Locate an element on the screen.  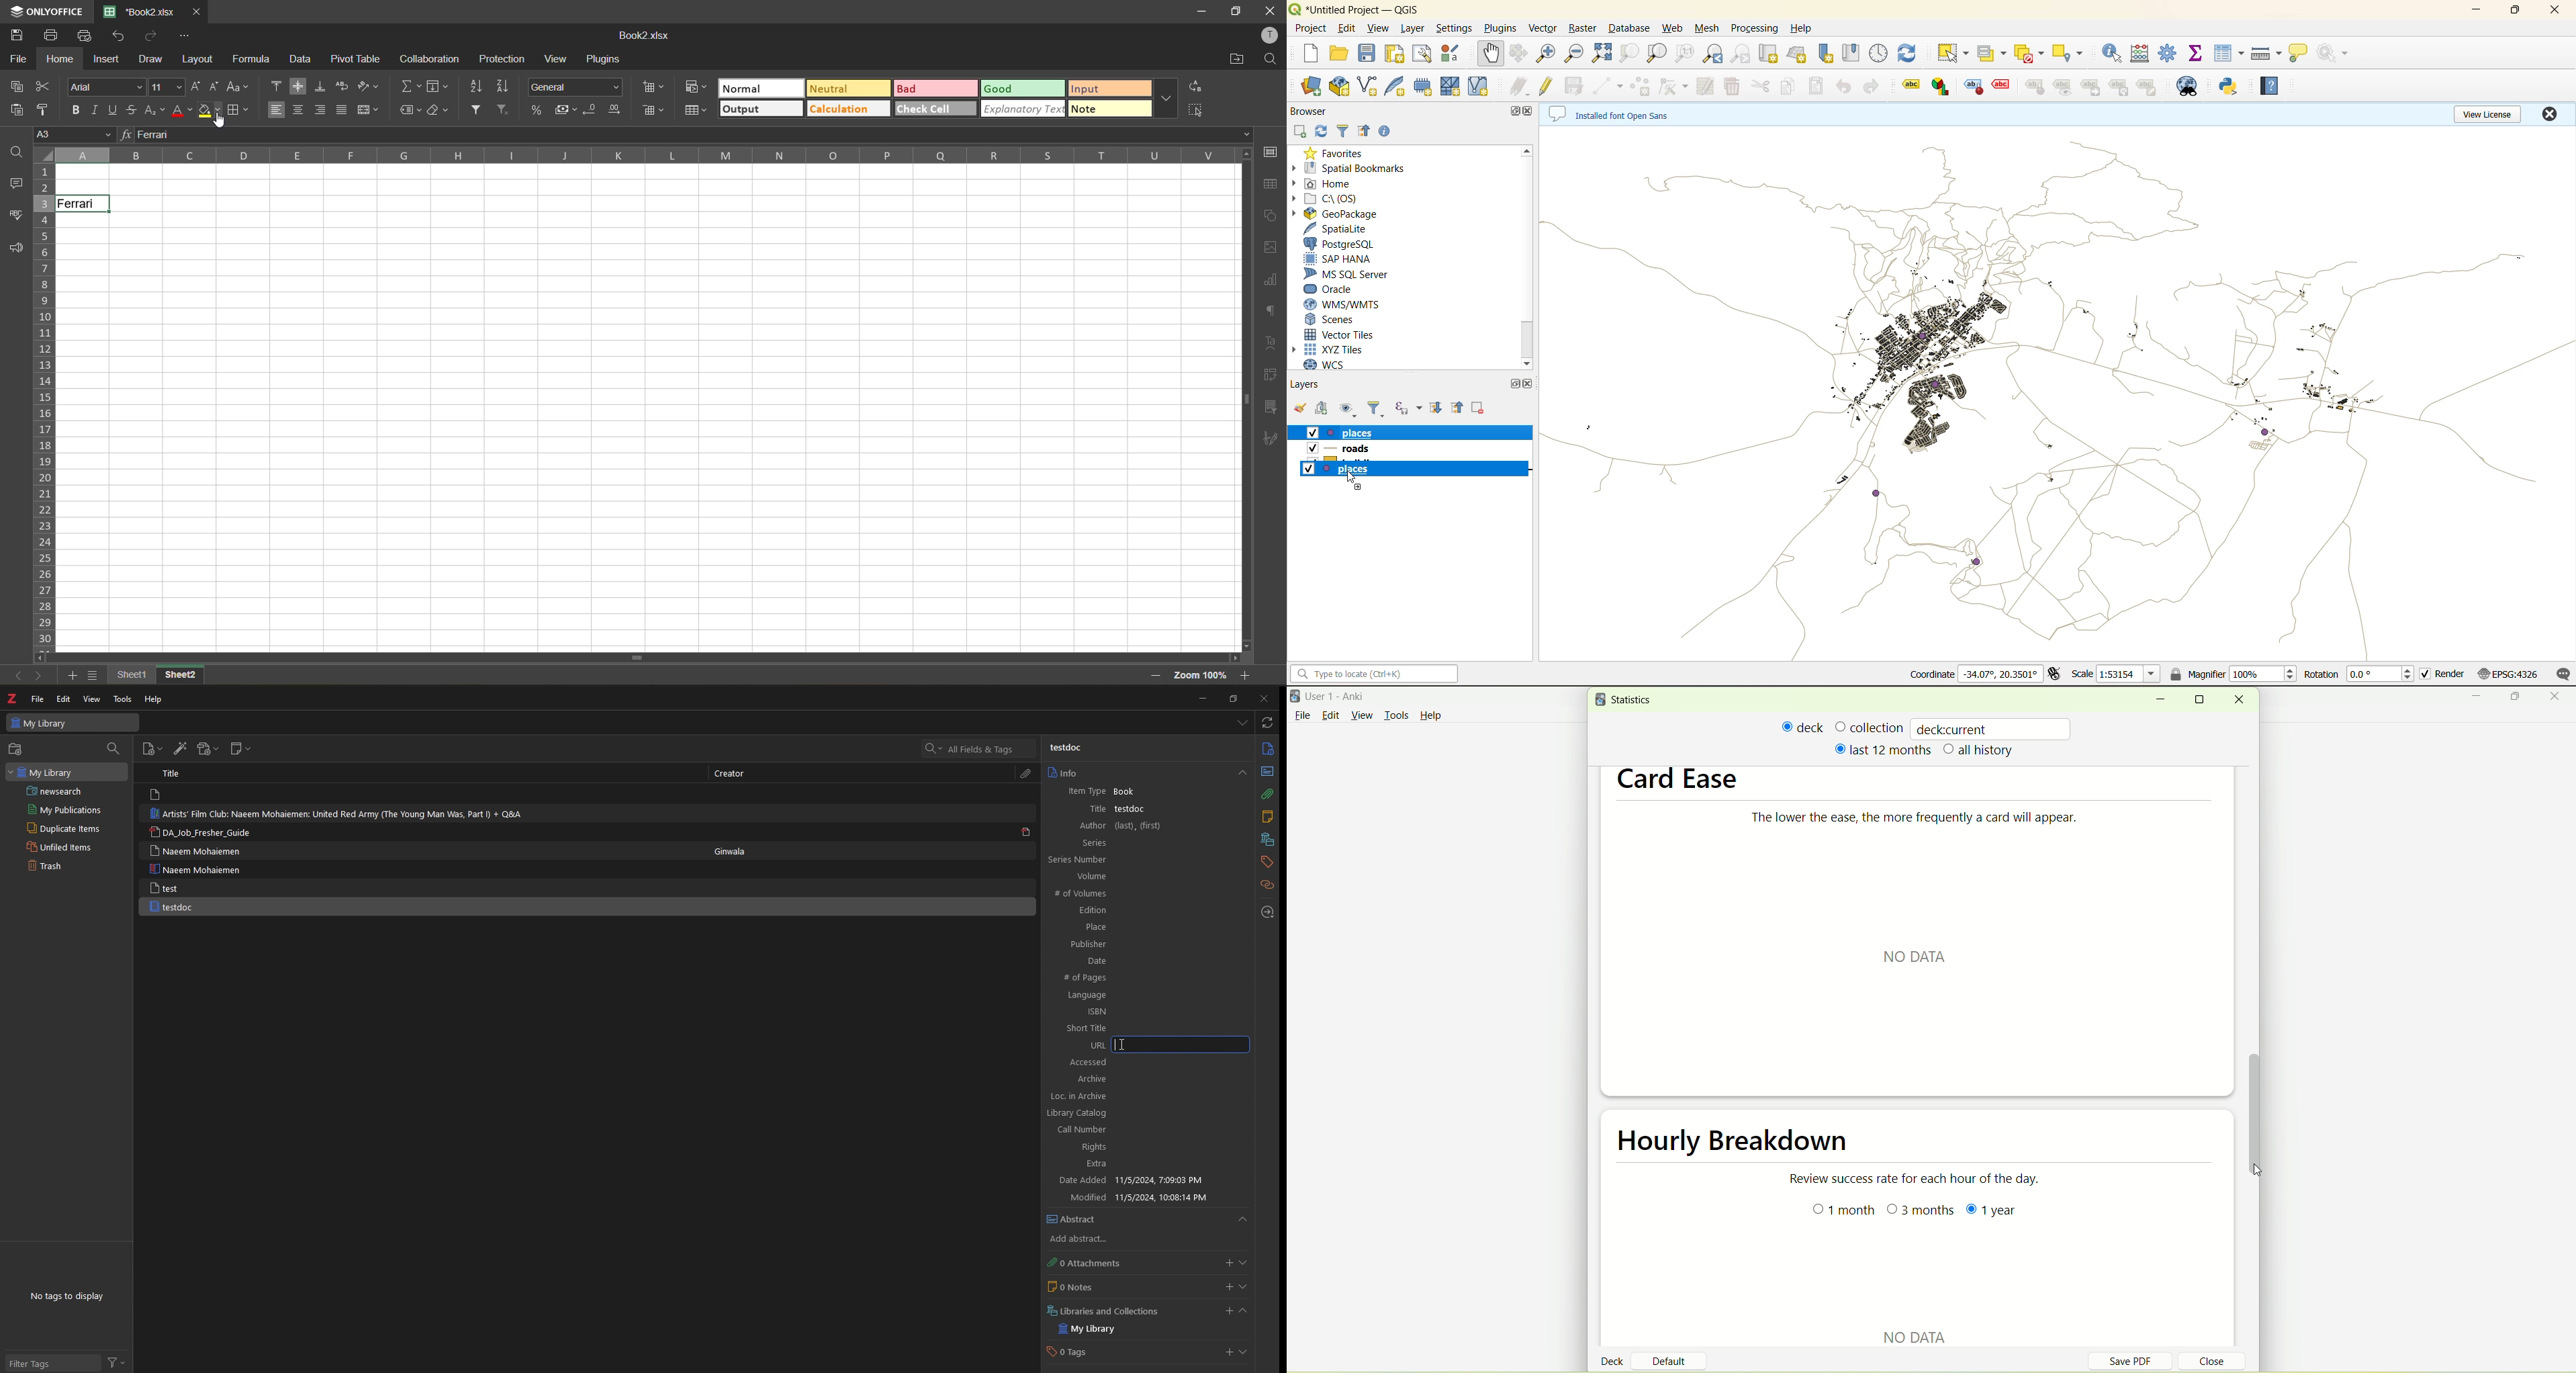
trash is located at coordinates (61, 866).